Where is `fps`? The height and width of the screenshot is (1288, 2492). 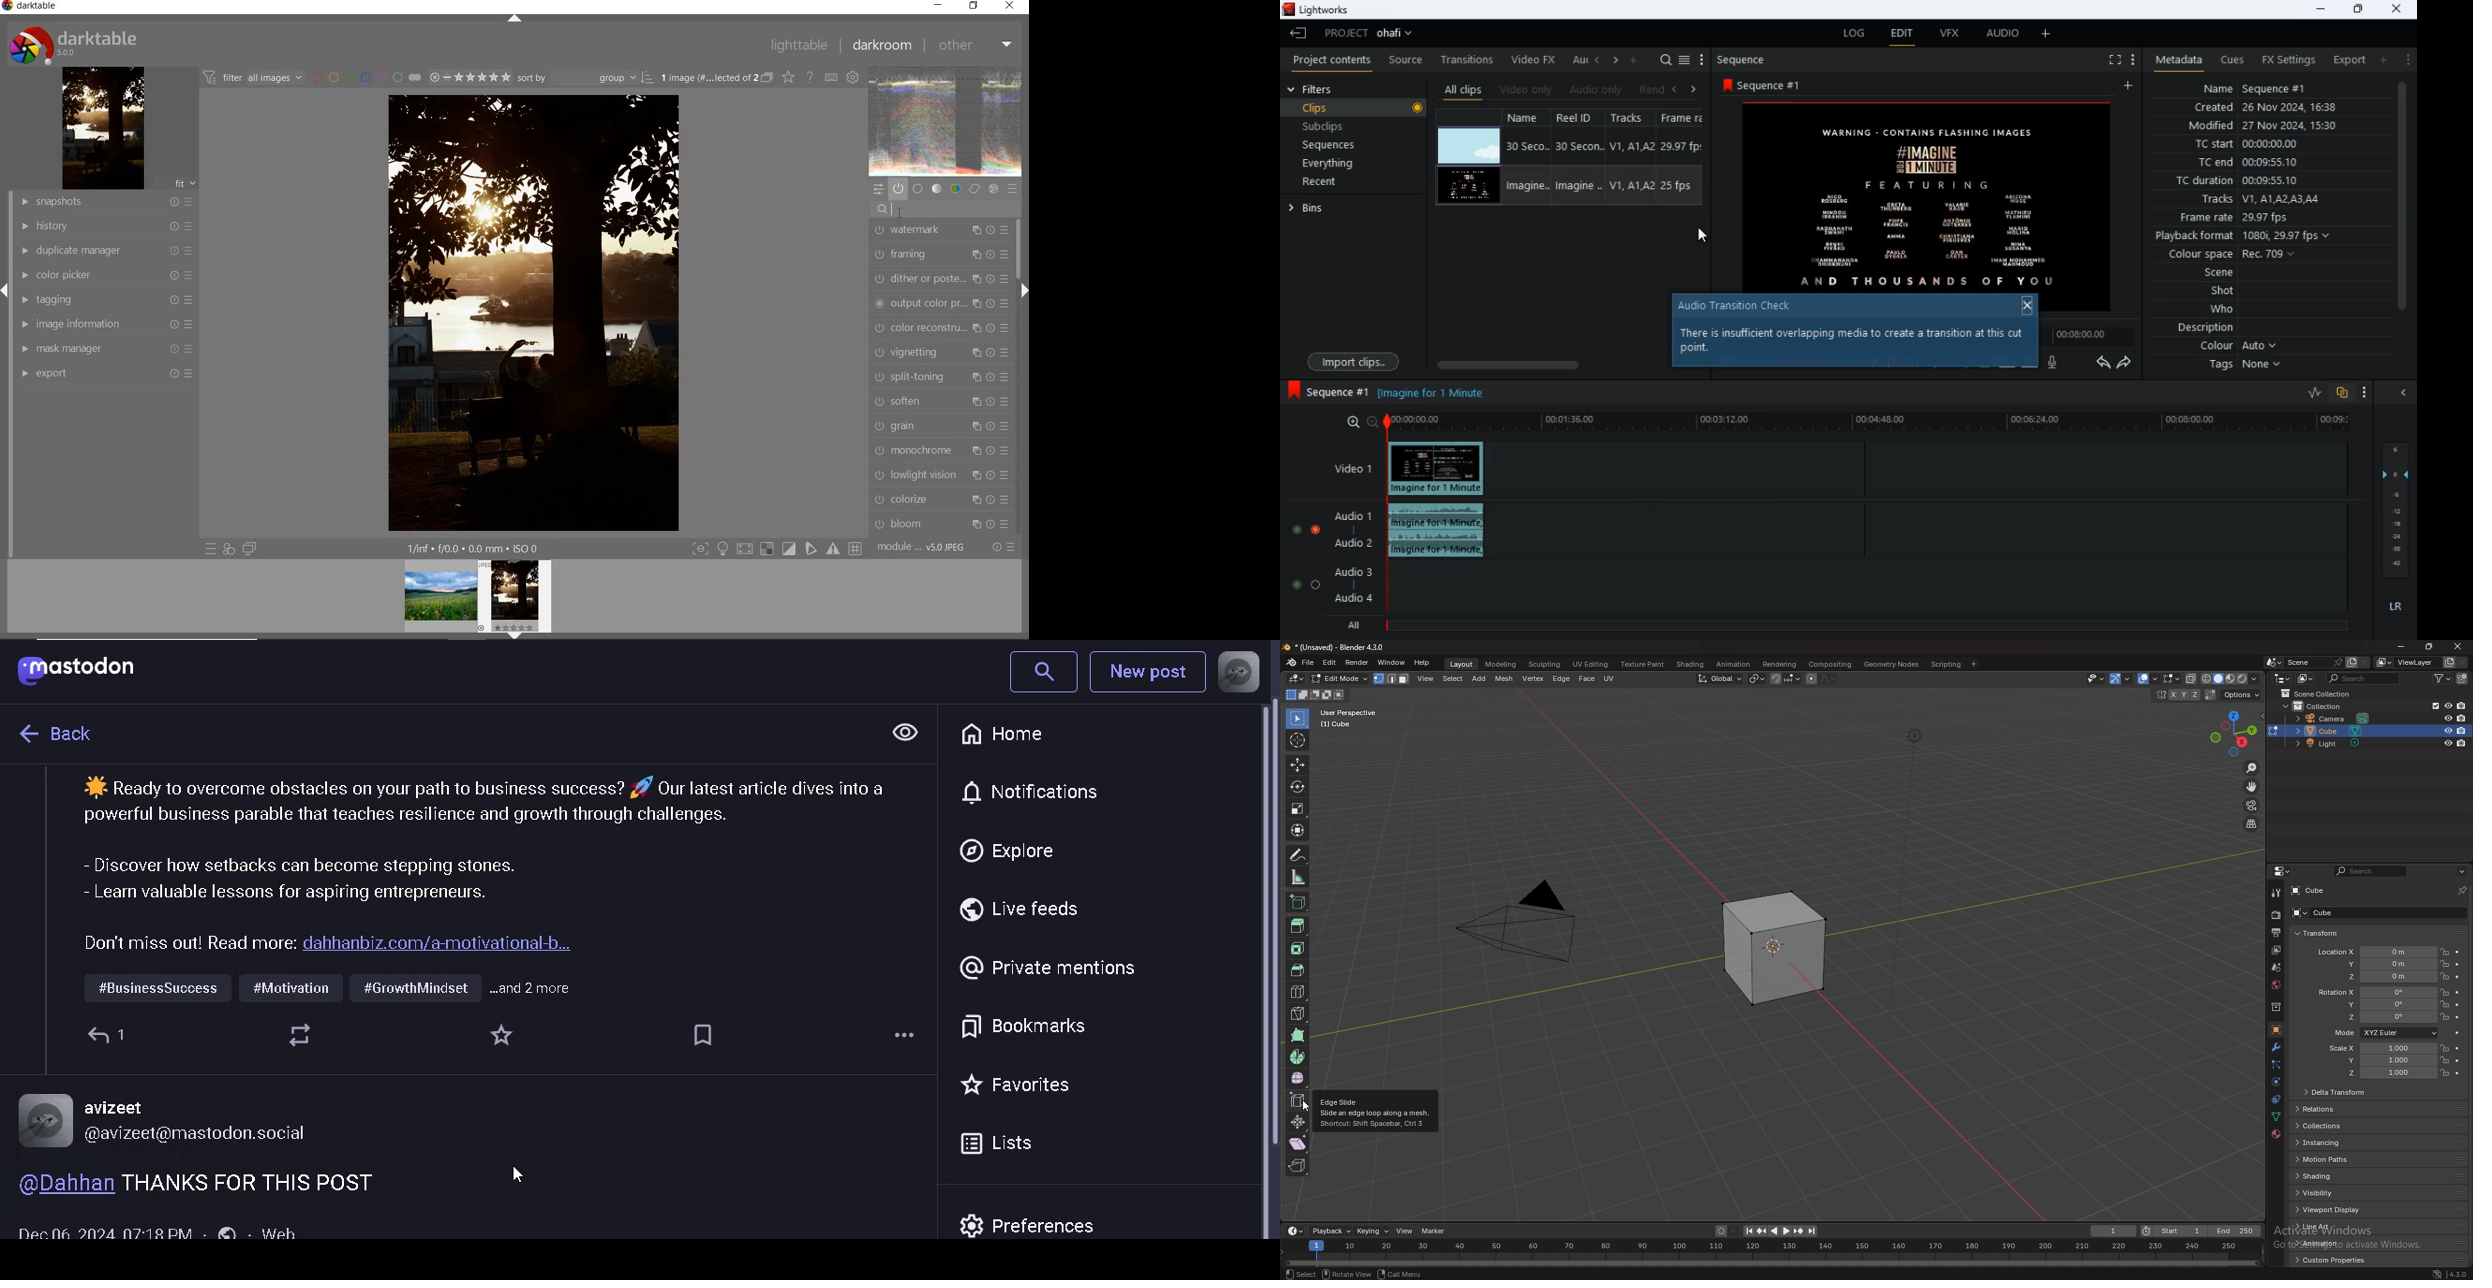
fps is located at coordinates (1684, 117).